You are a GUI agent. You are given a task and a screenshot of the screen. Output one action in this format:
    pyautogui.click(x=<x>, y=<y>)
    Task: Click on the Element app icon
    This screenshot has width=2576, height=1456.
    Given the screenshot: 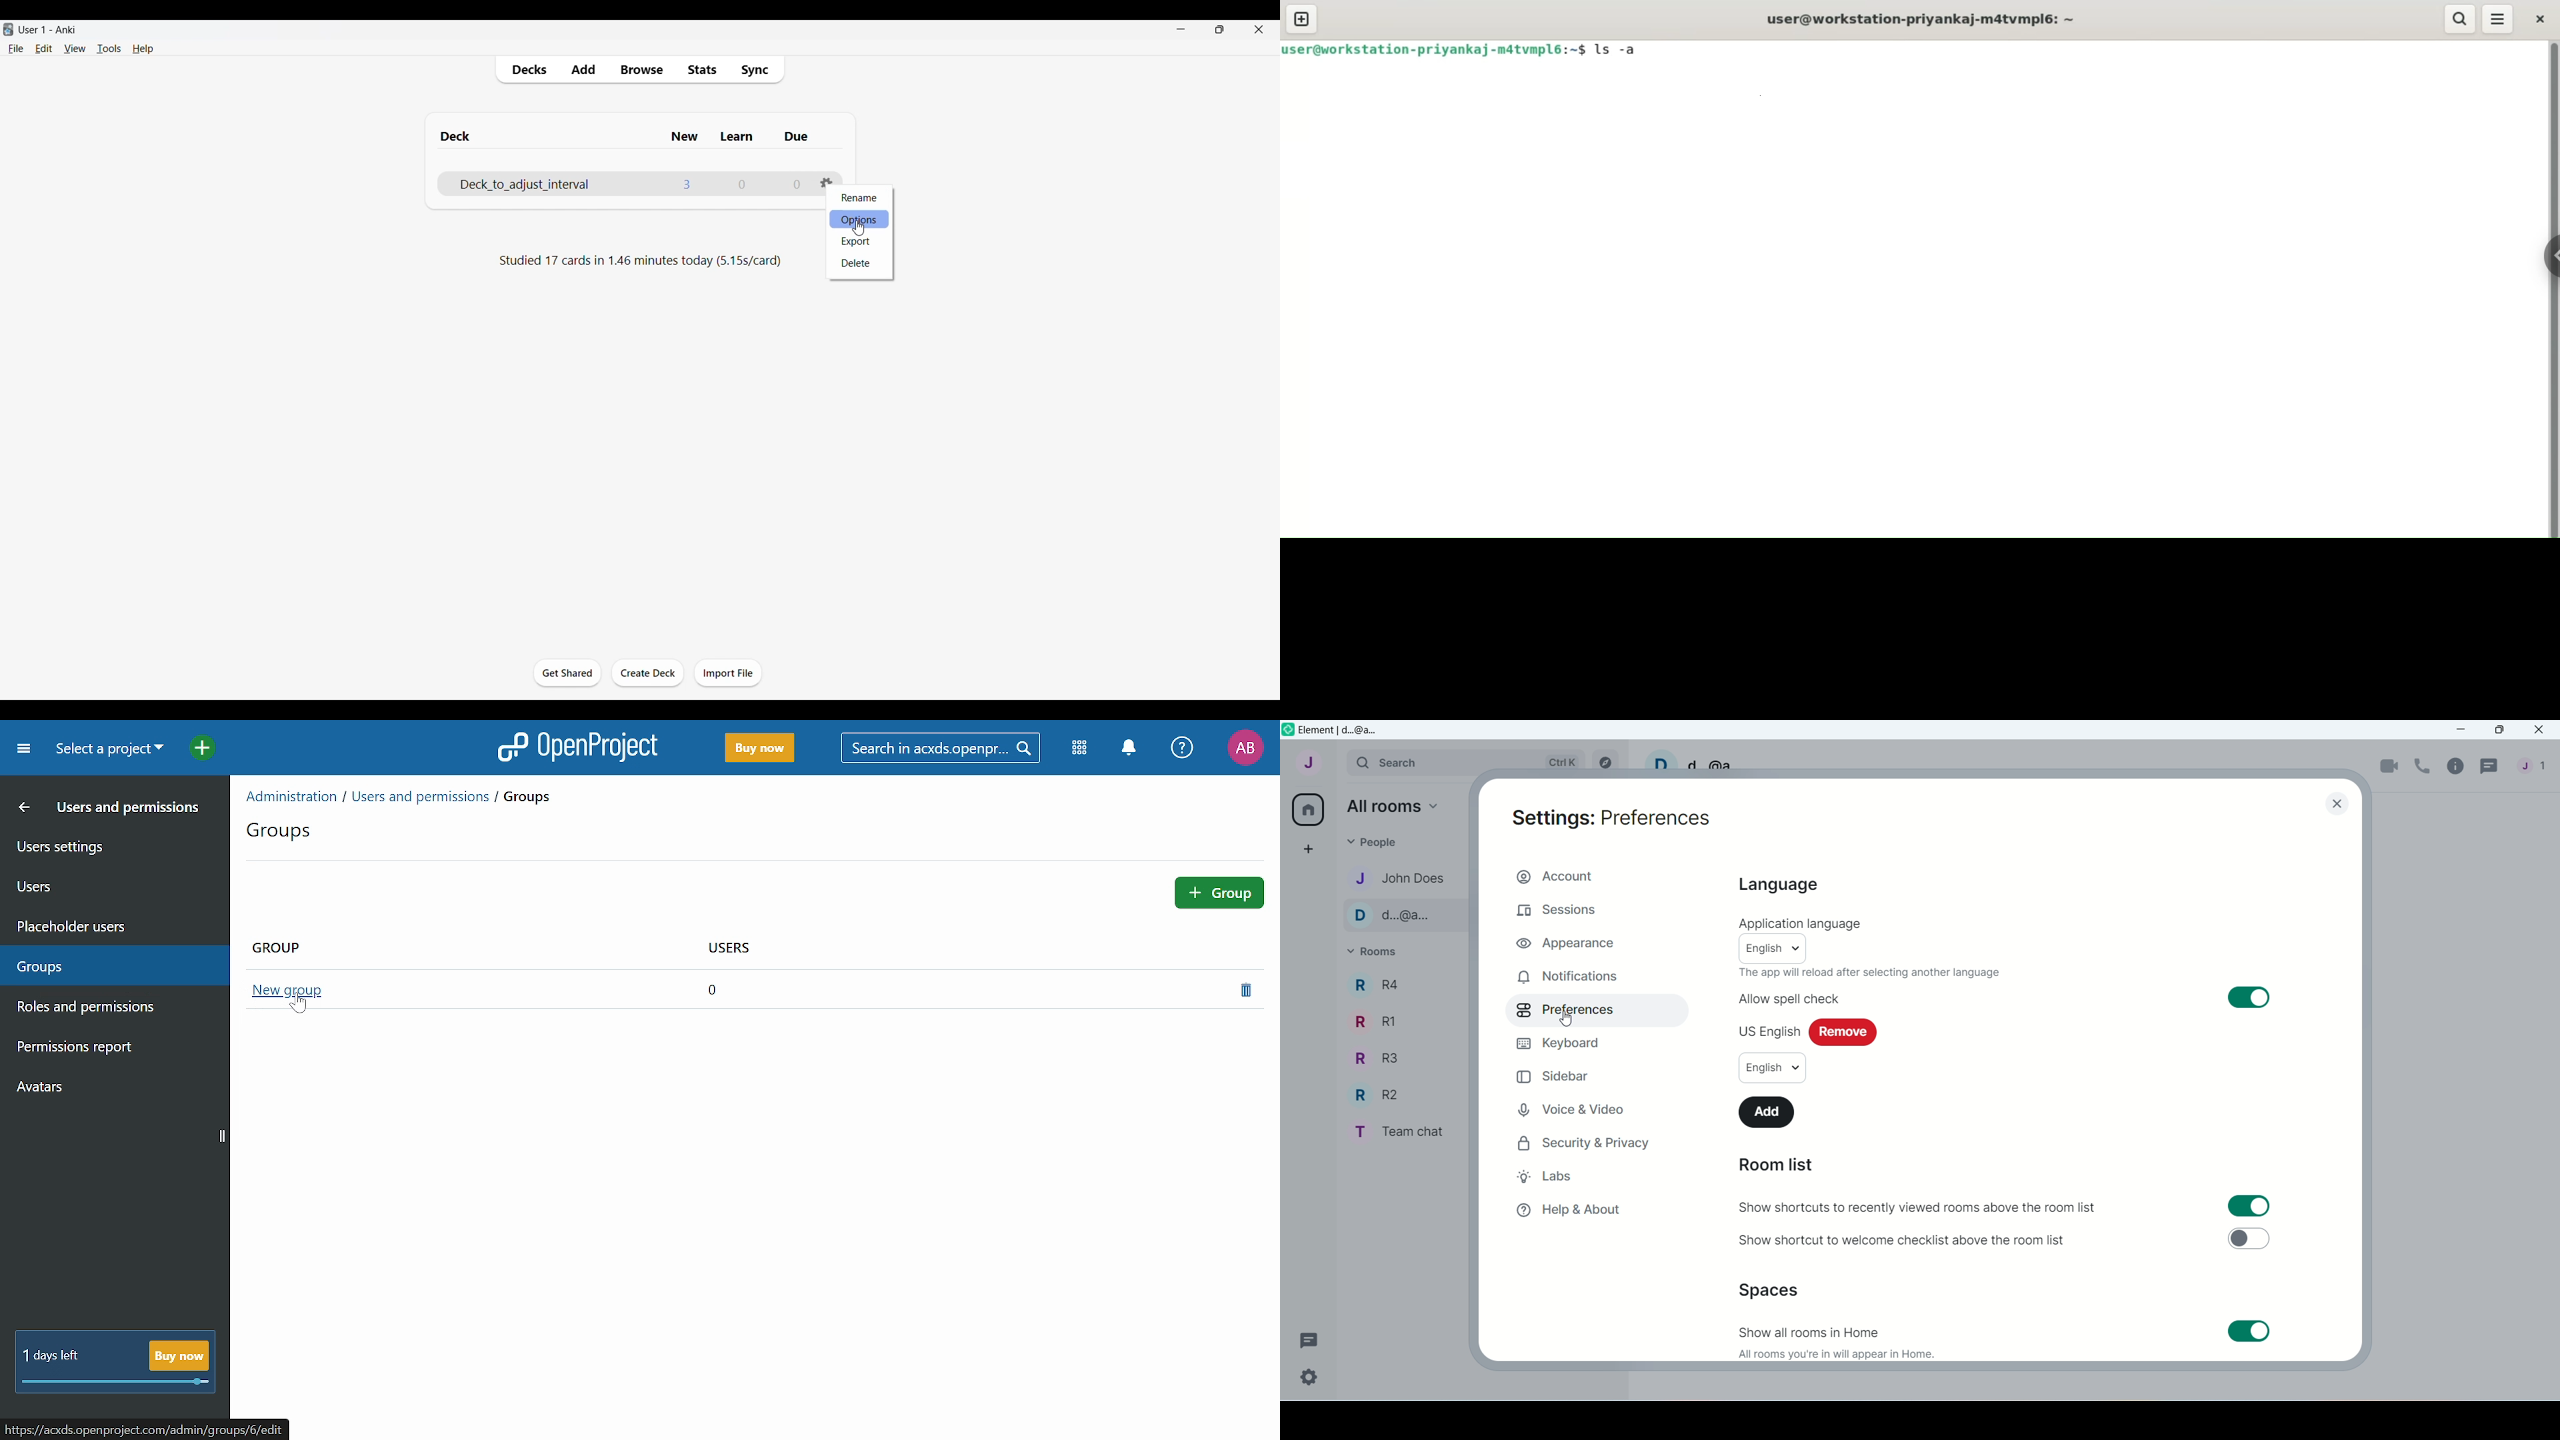 What is the action you would take?
    pyautogui.click(x=1289, y=730)
    